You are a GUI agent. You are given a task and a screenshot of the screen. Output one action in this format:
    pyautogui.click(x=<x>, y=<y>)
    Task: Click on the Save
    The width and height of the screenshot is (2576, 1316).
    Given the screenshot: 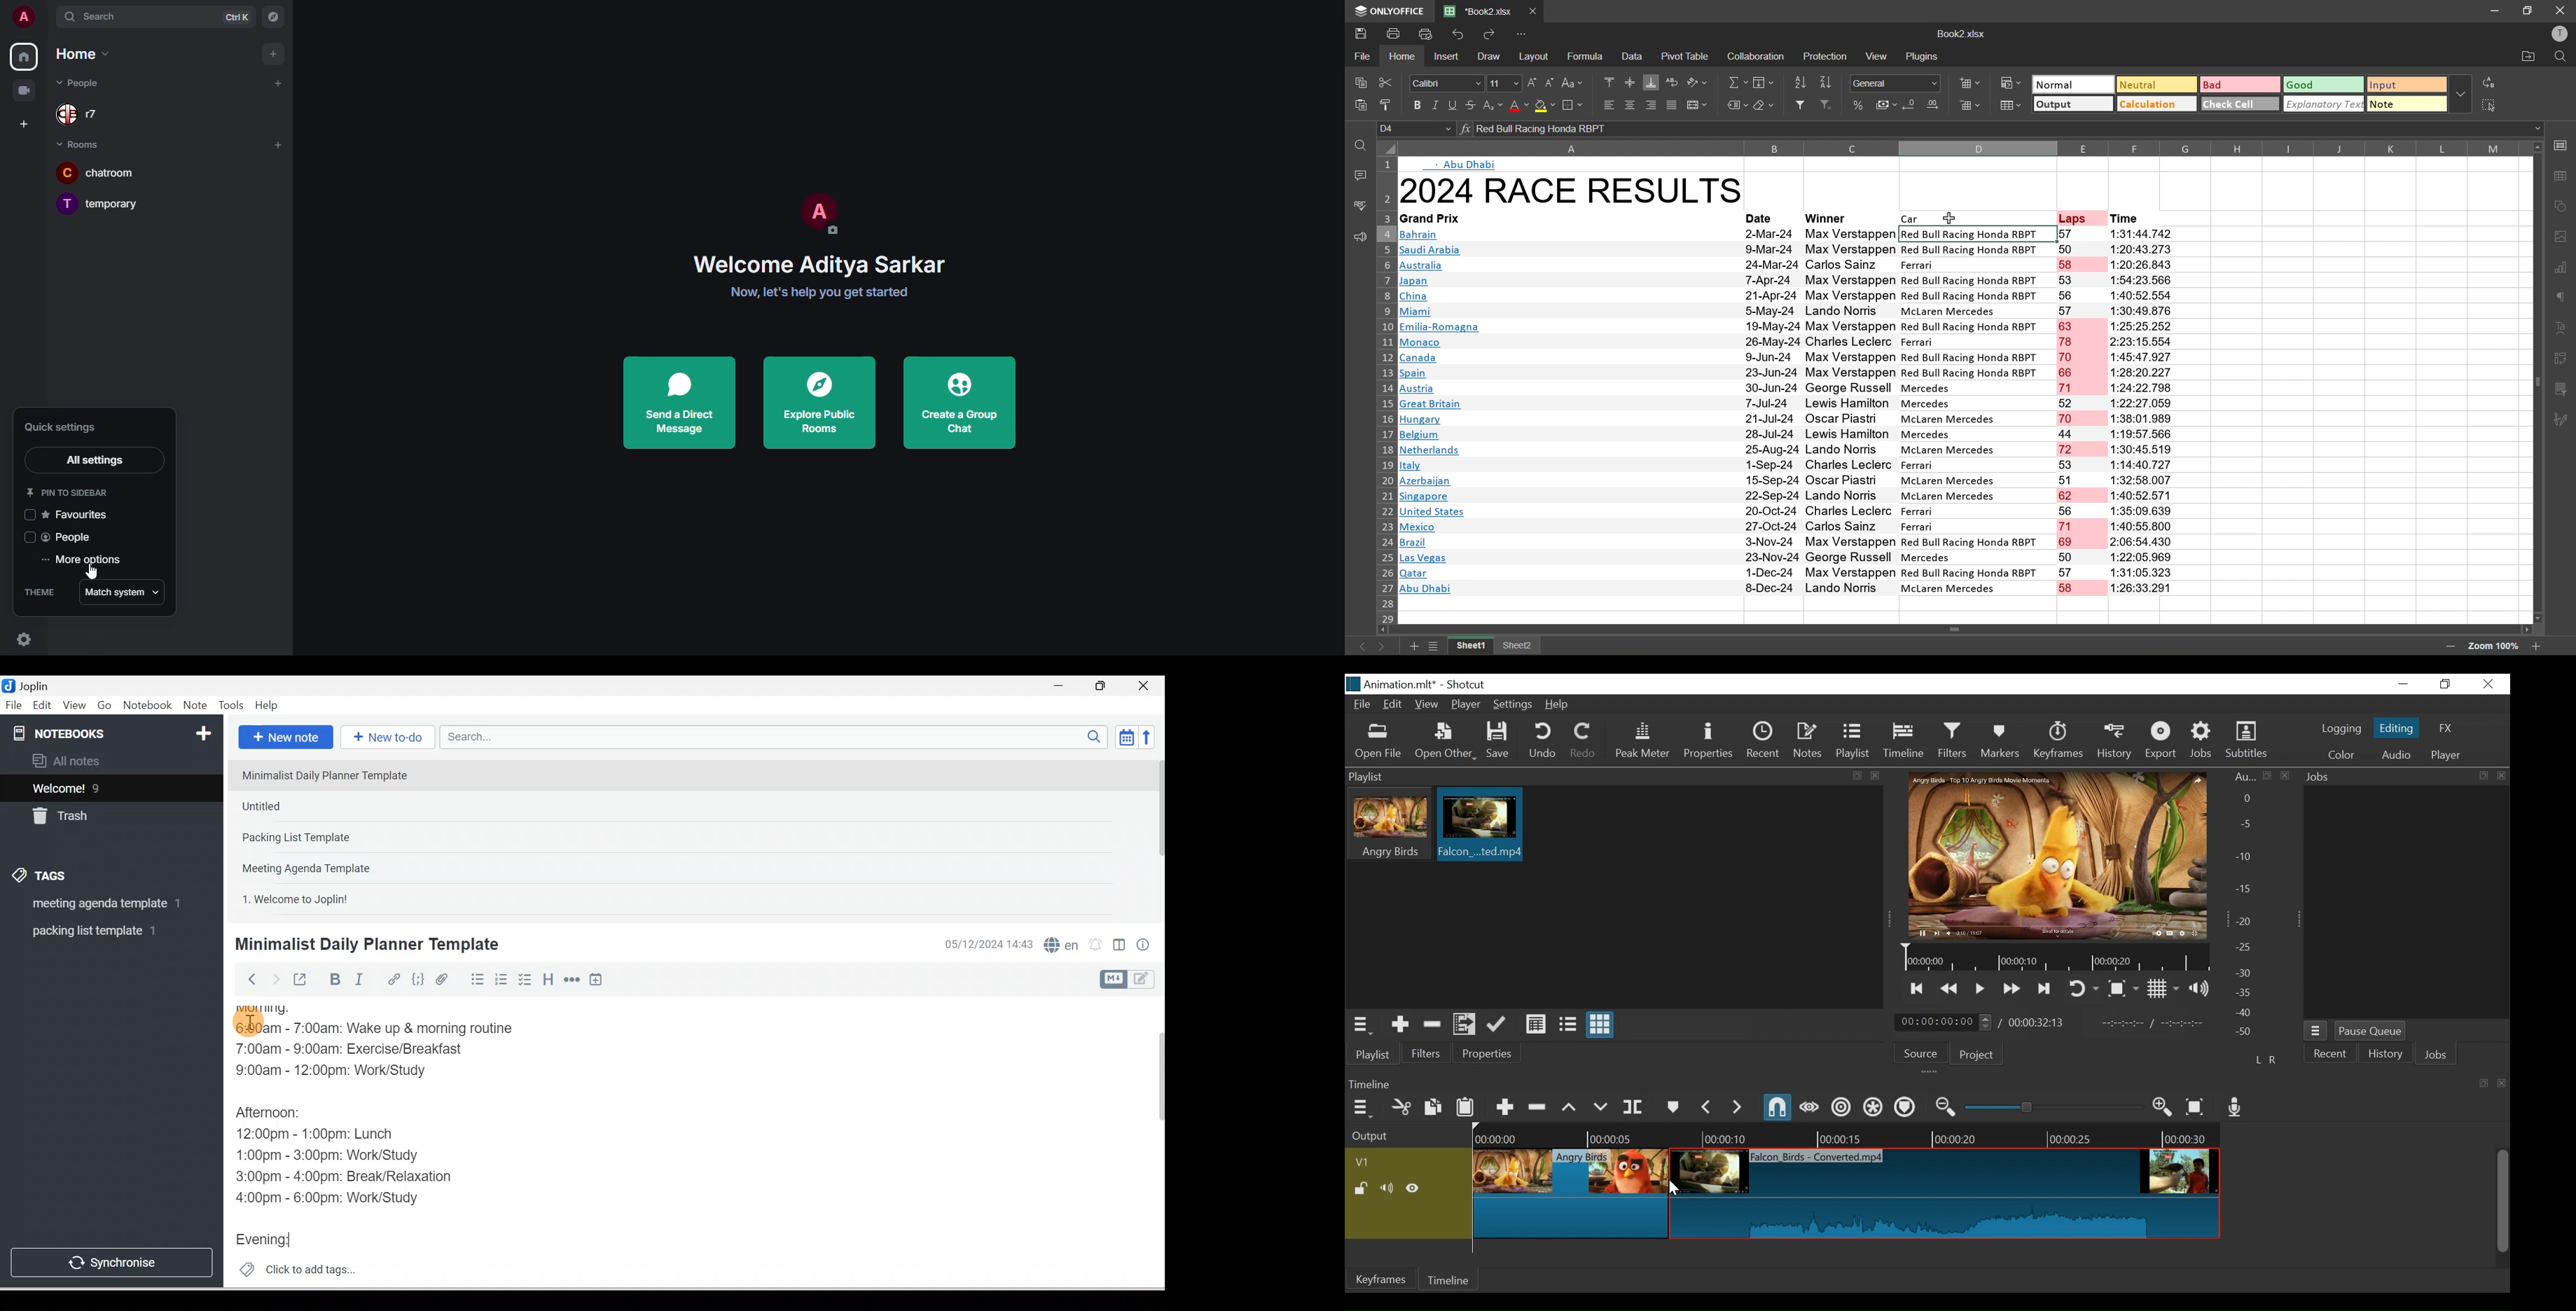 What is the action you would take?
    pyautogui.click(x=1499, y=740)
    